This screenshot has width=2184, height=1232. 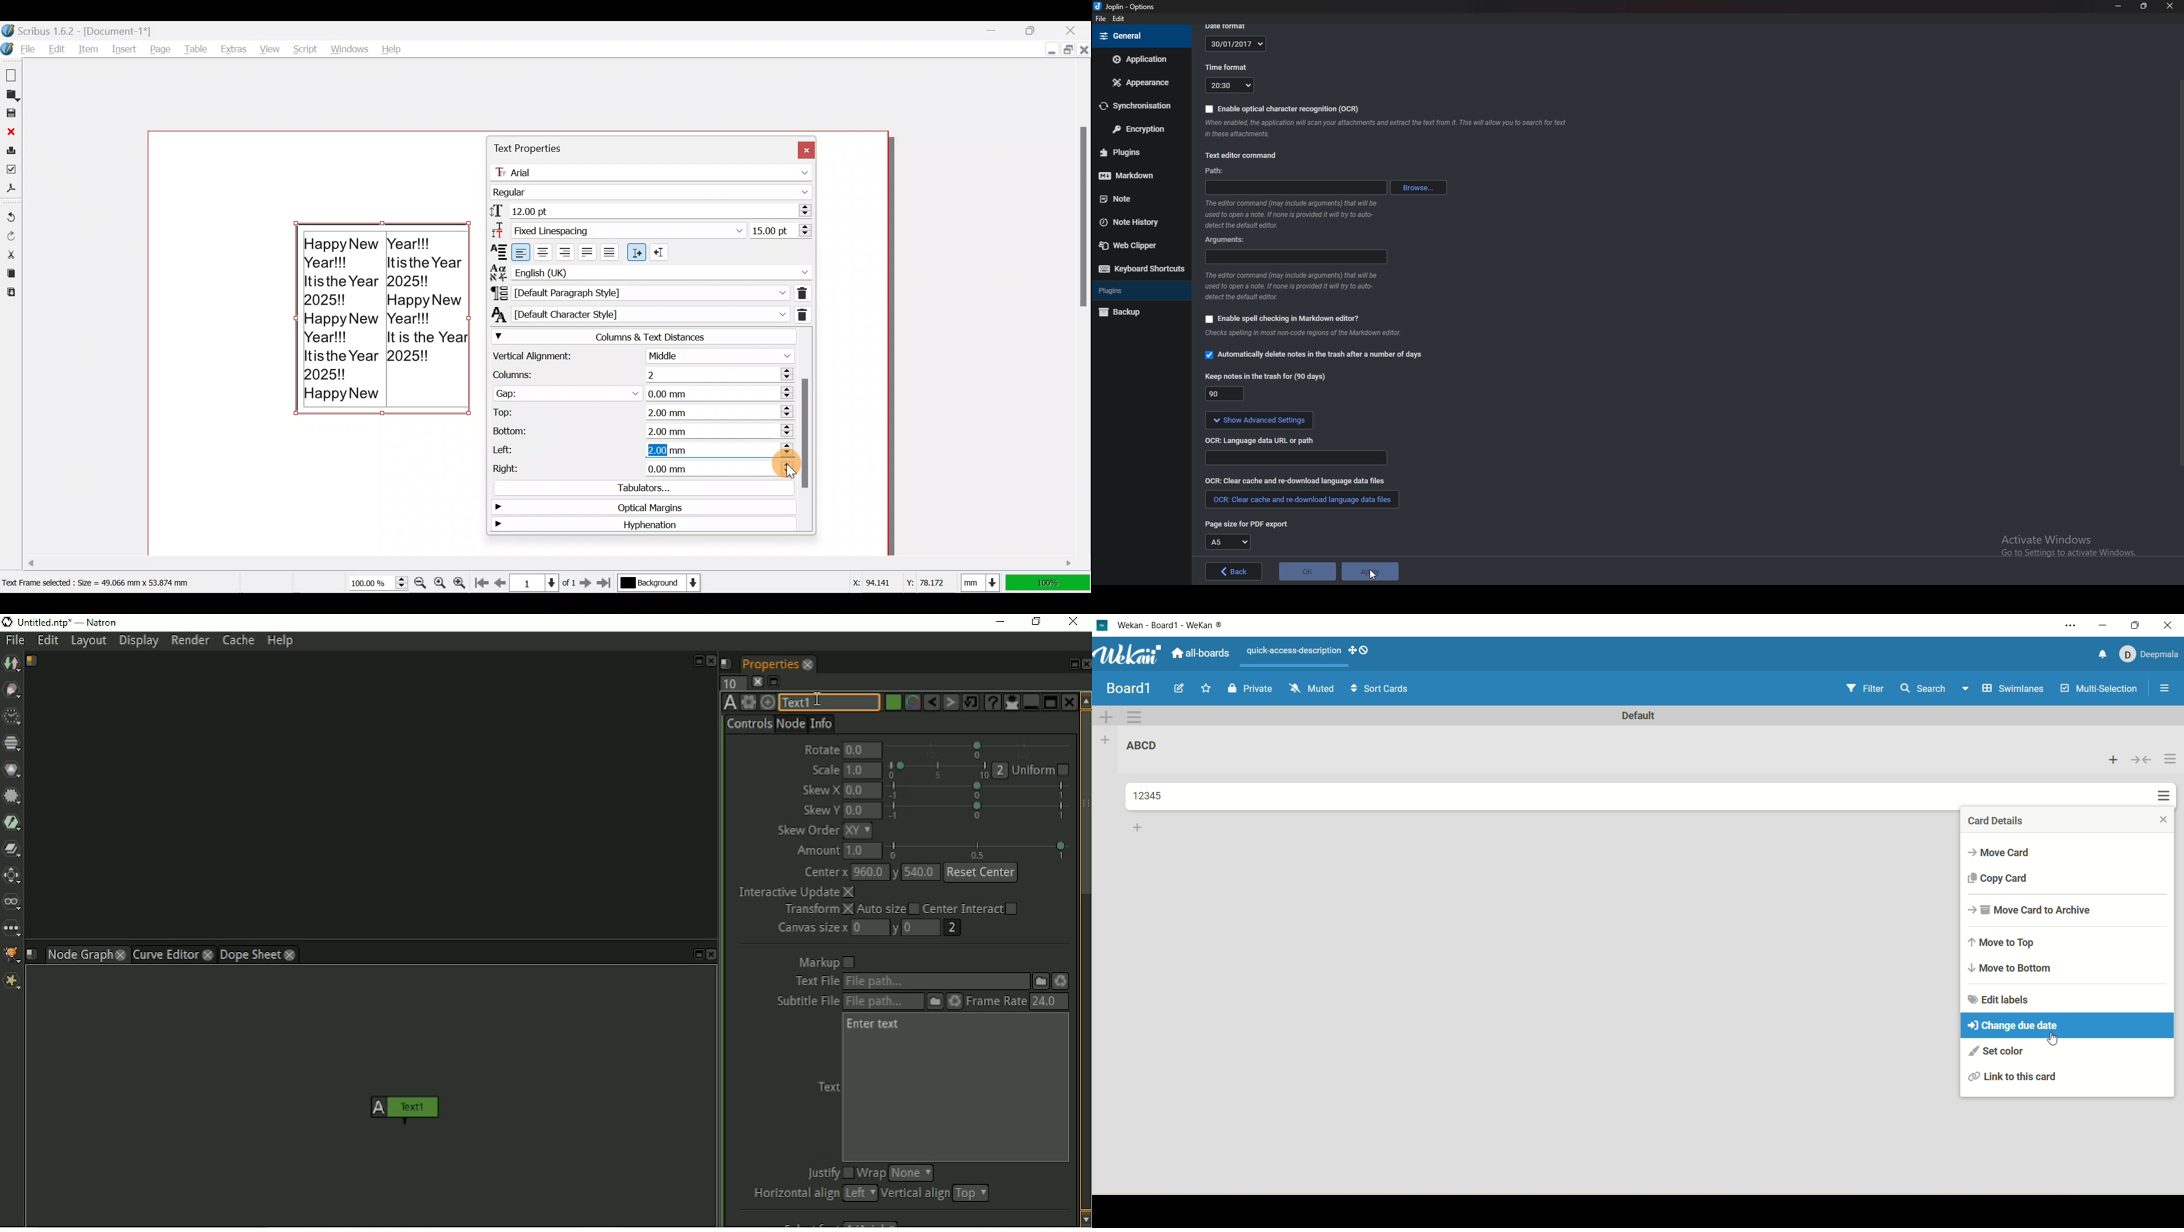 I want to click on Top, so click(x=639, y=410).